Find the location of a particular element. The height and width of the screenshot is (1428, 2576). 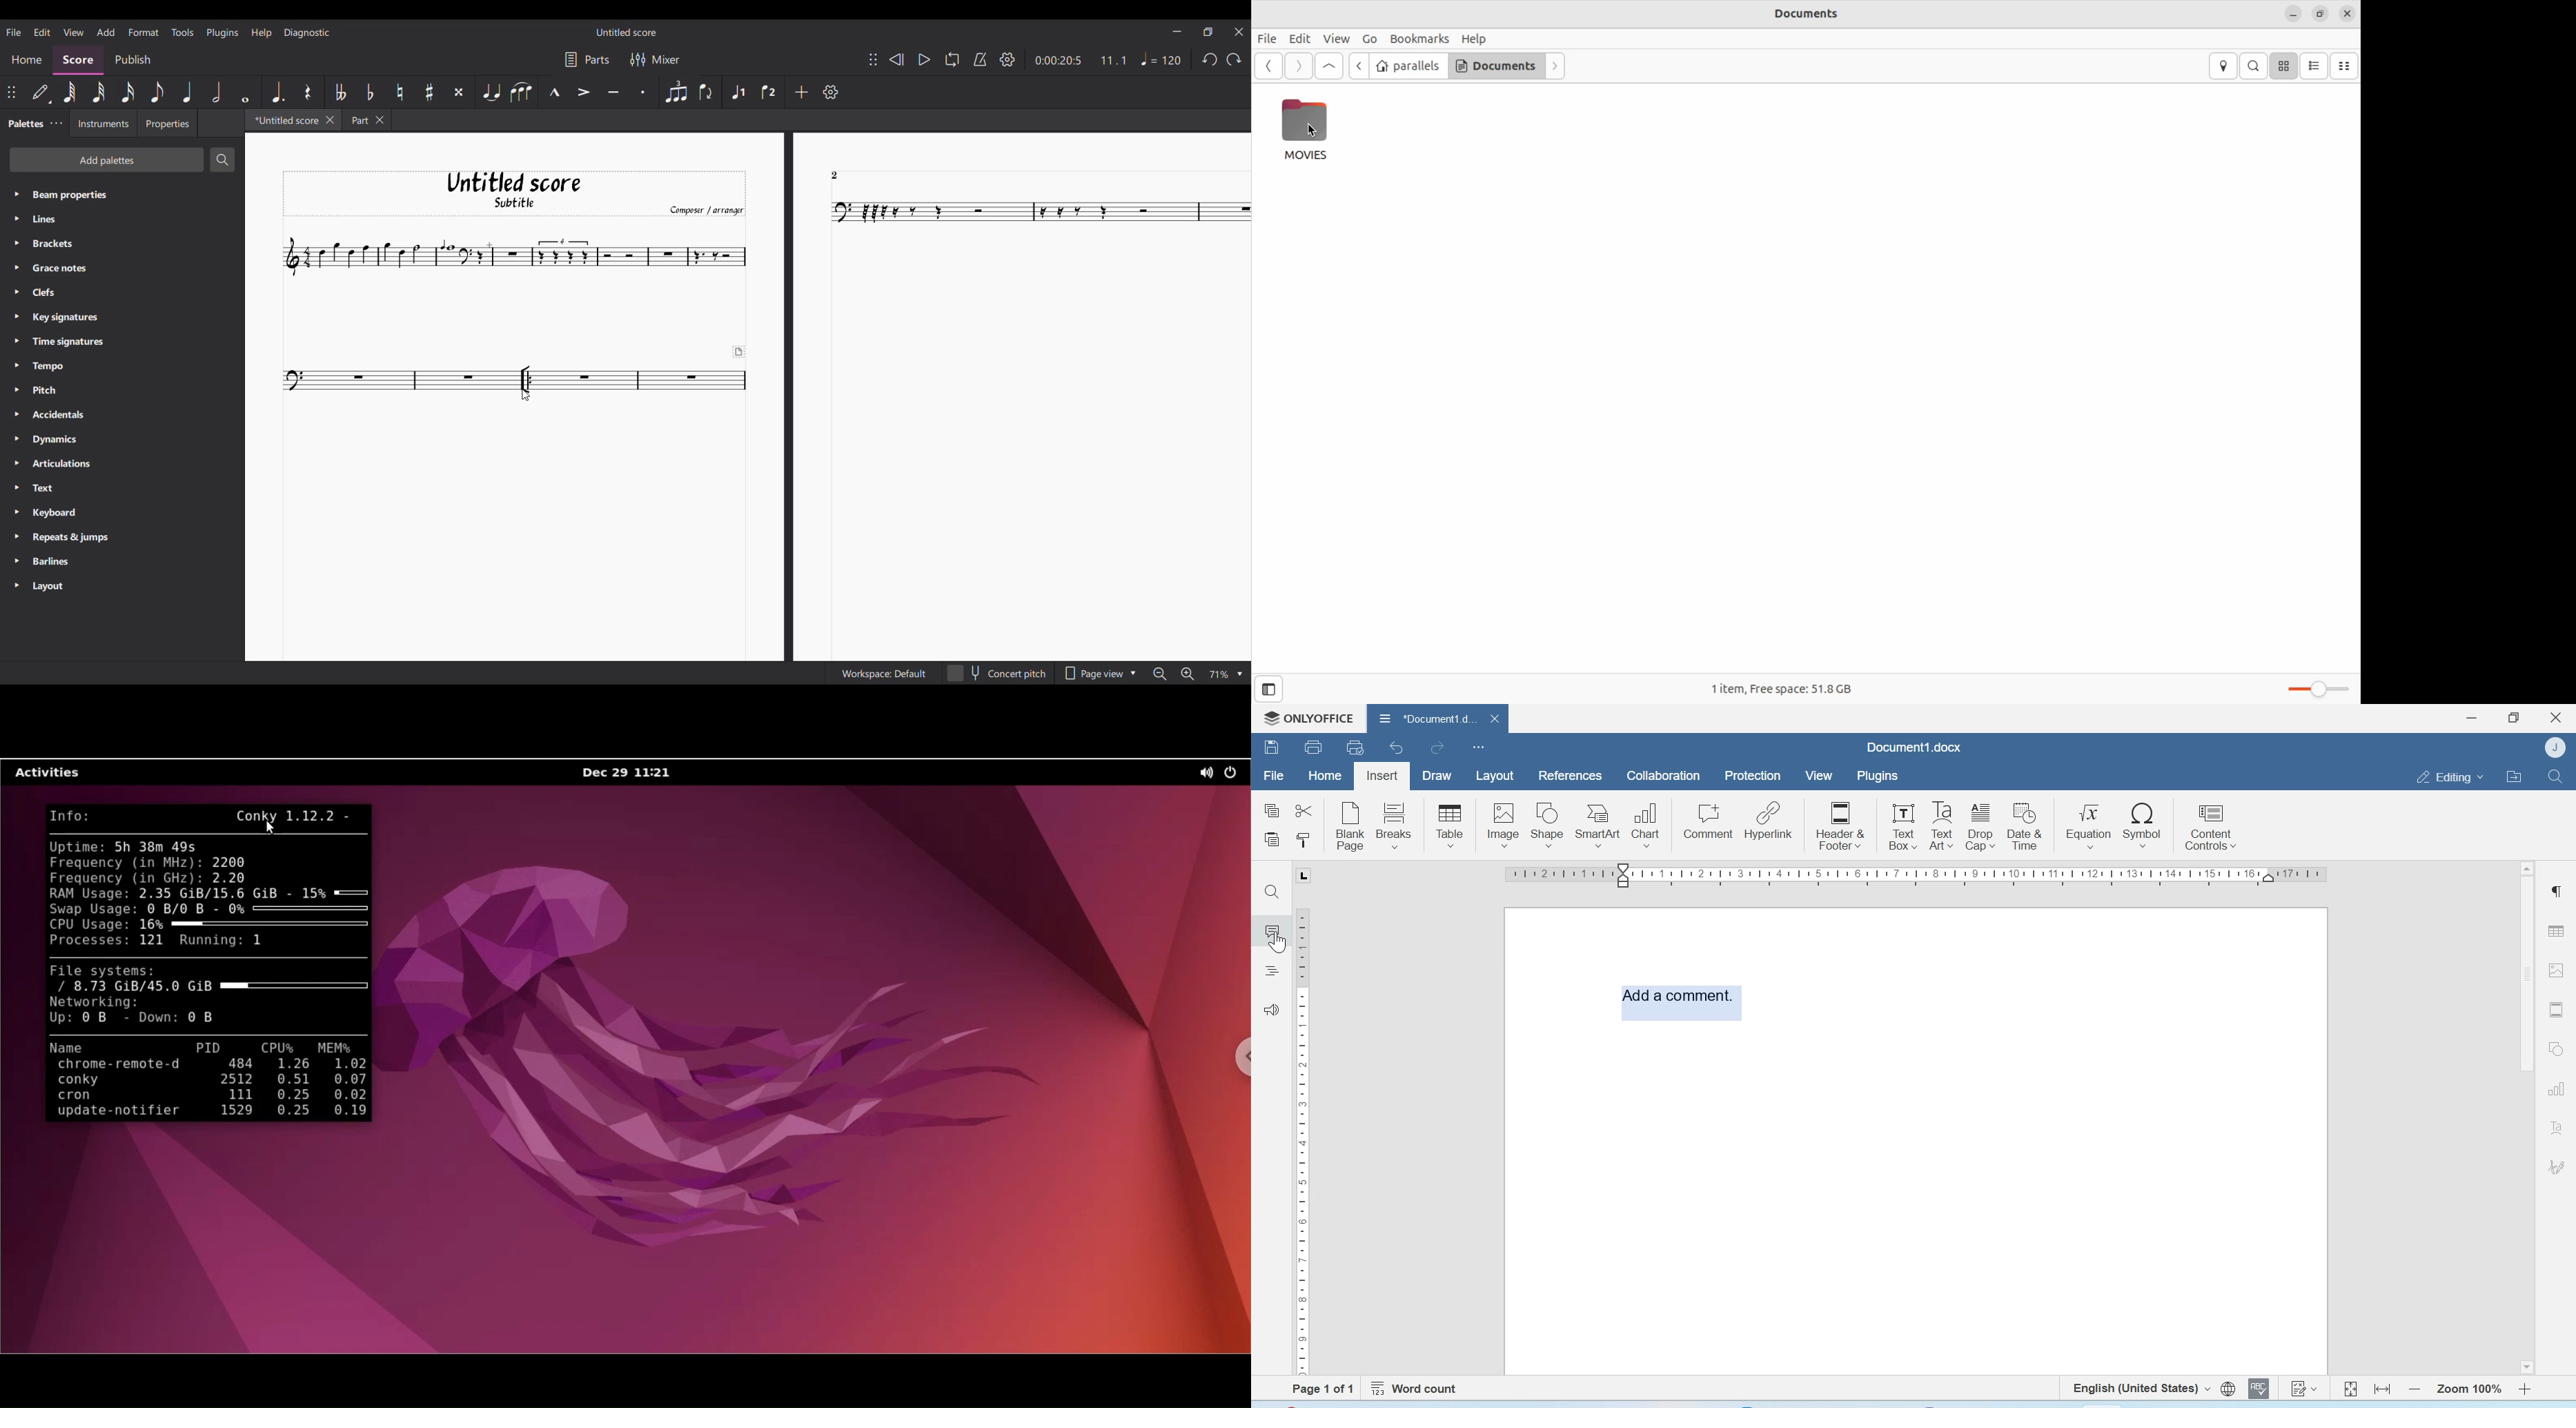

 is located at coordinates (2555, 747).